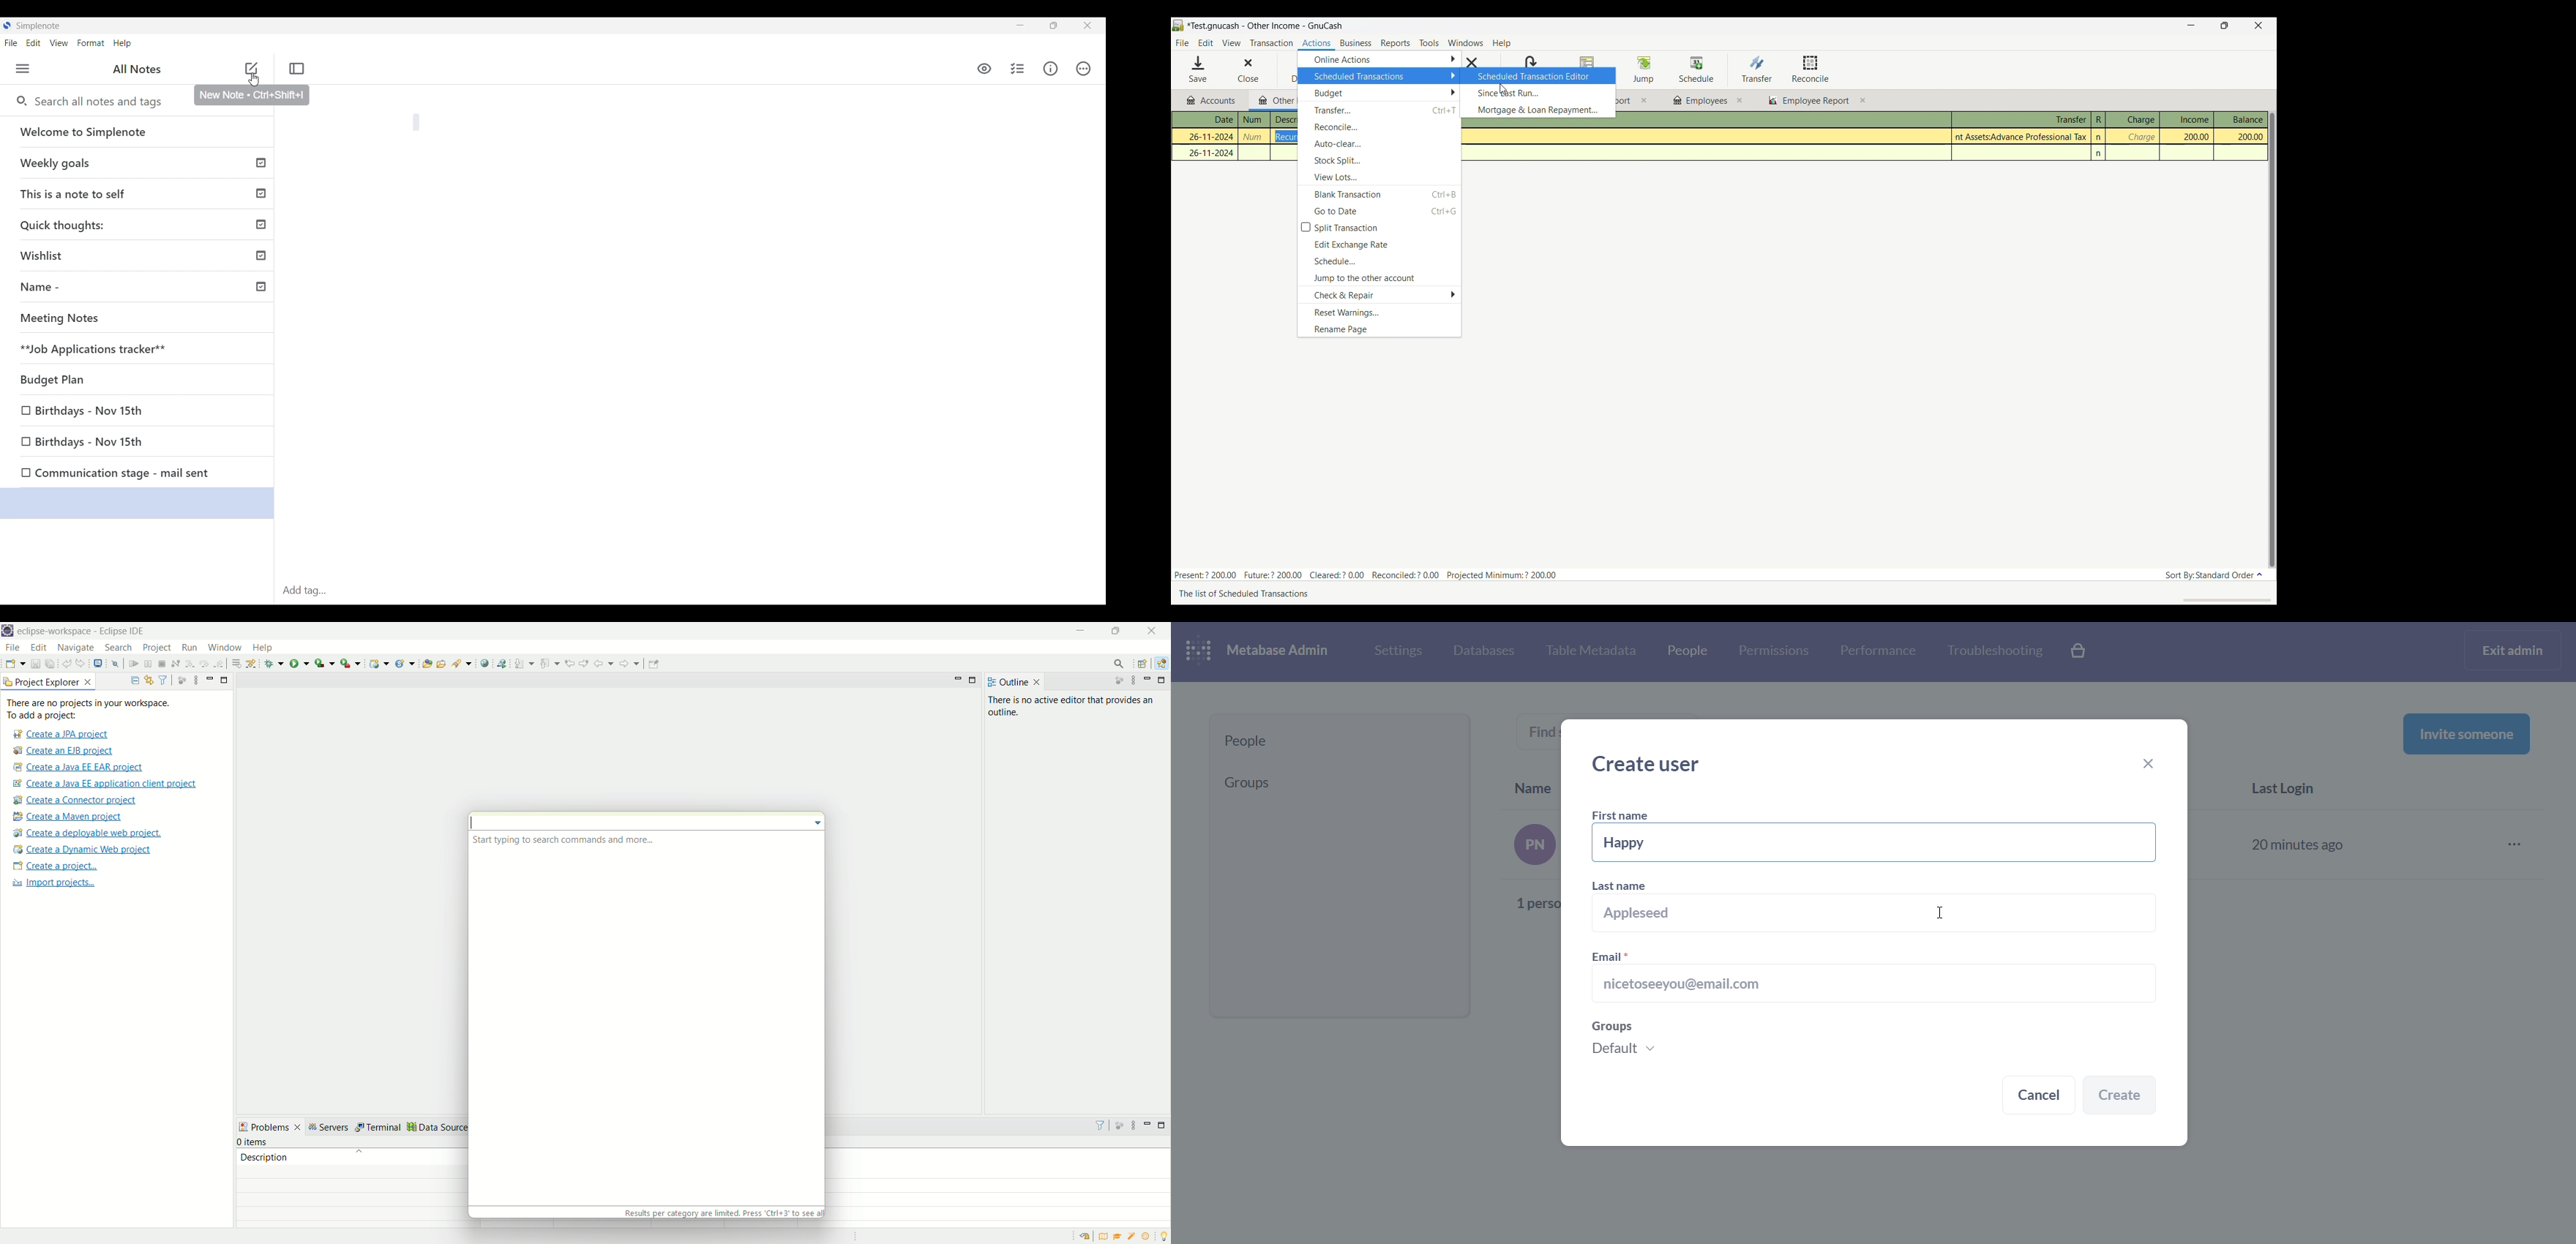  I want to click on invite someone, so click(2466, 733).